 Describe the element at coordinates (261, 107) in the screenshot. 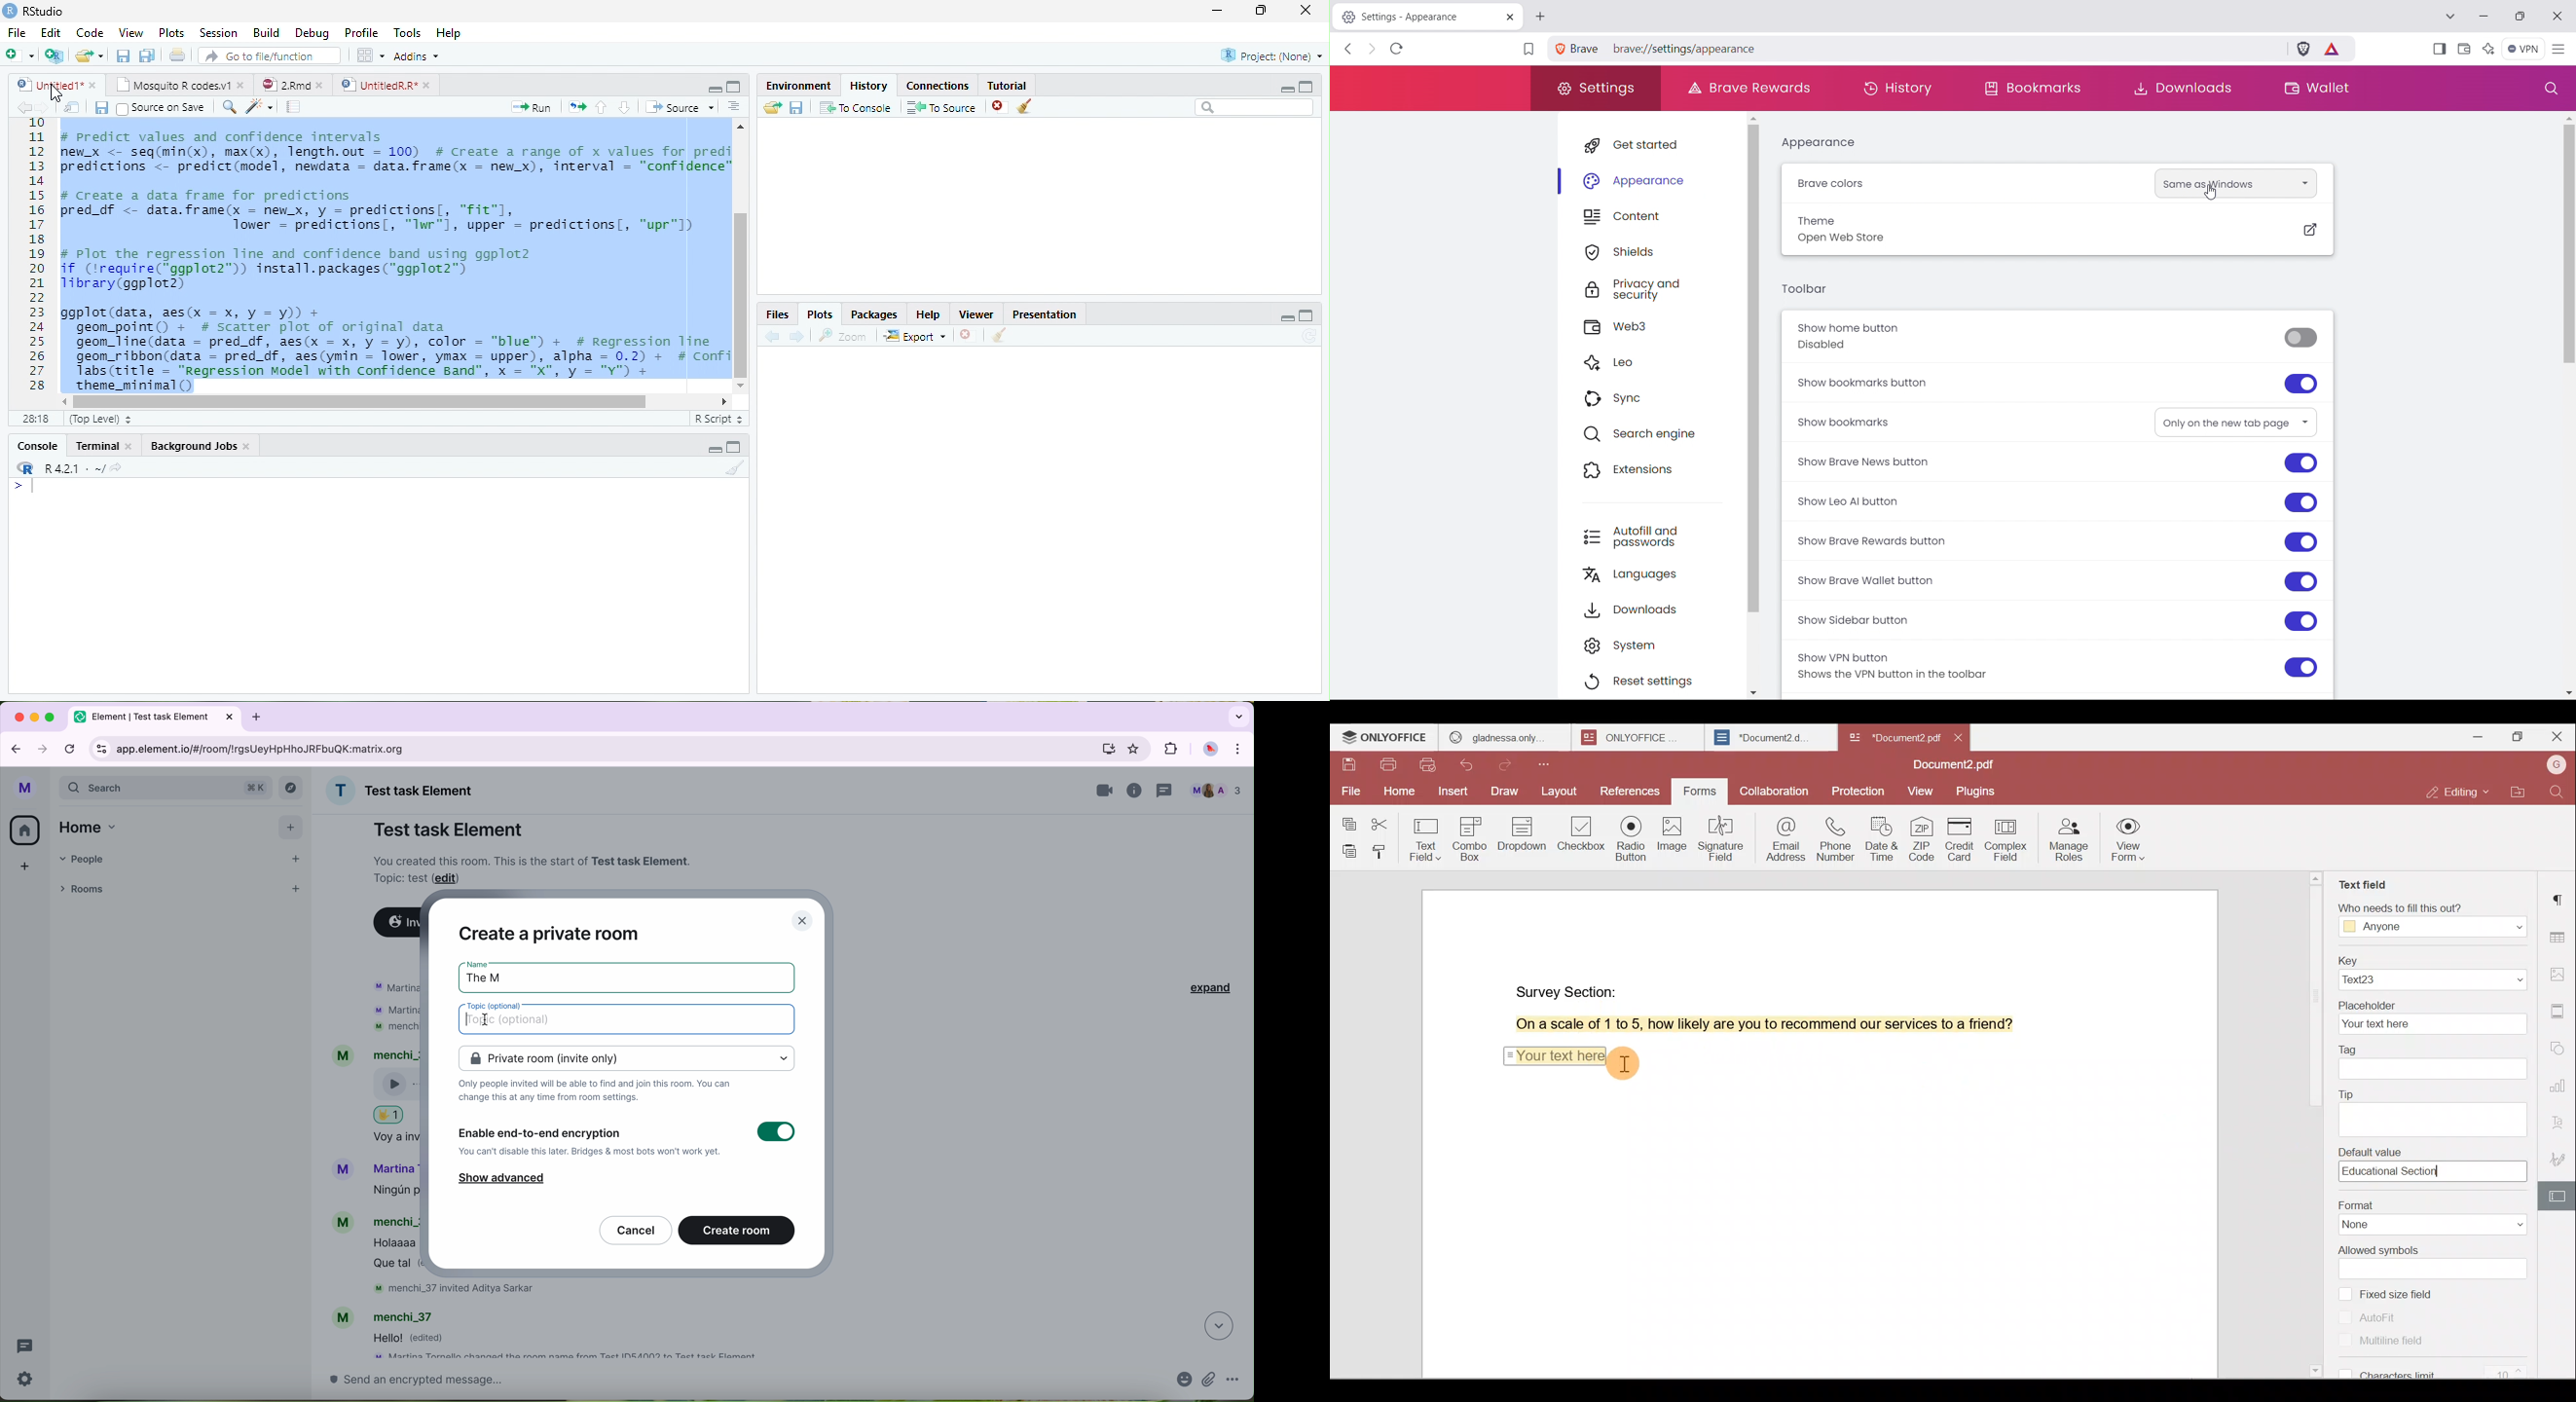

I see `Code ` at that location.